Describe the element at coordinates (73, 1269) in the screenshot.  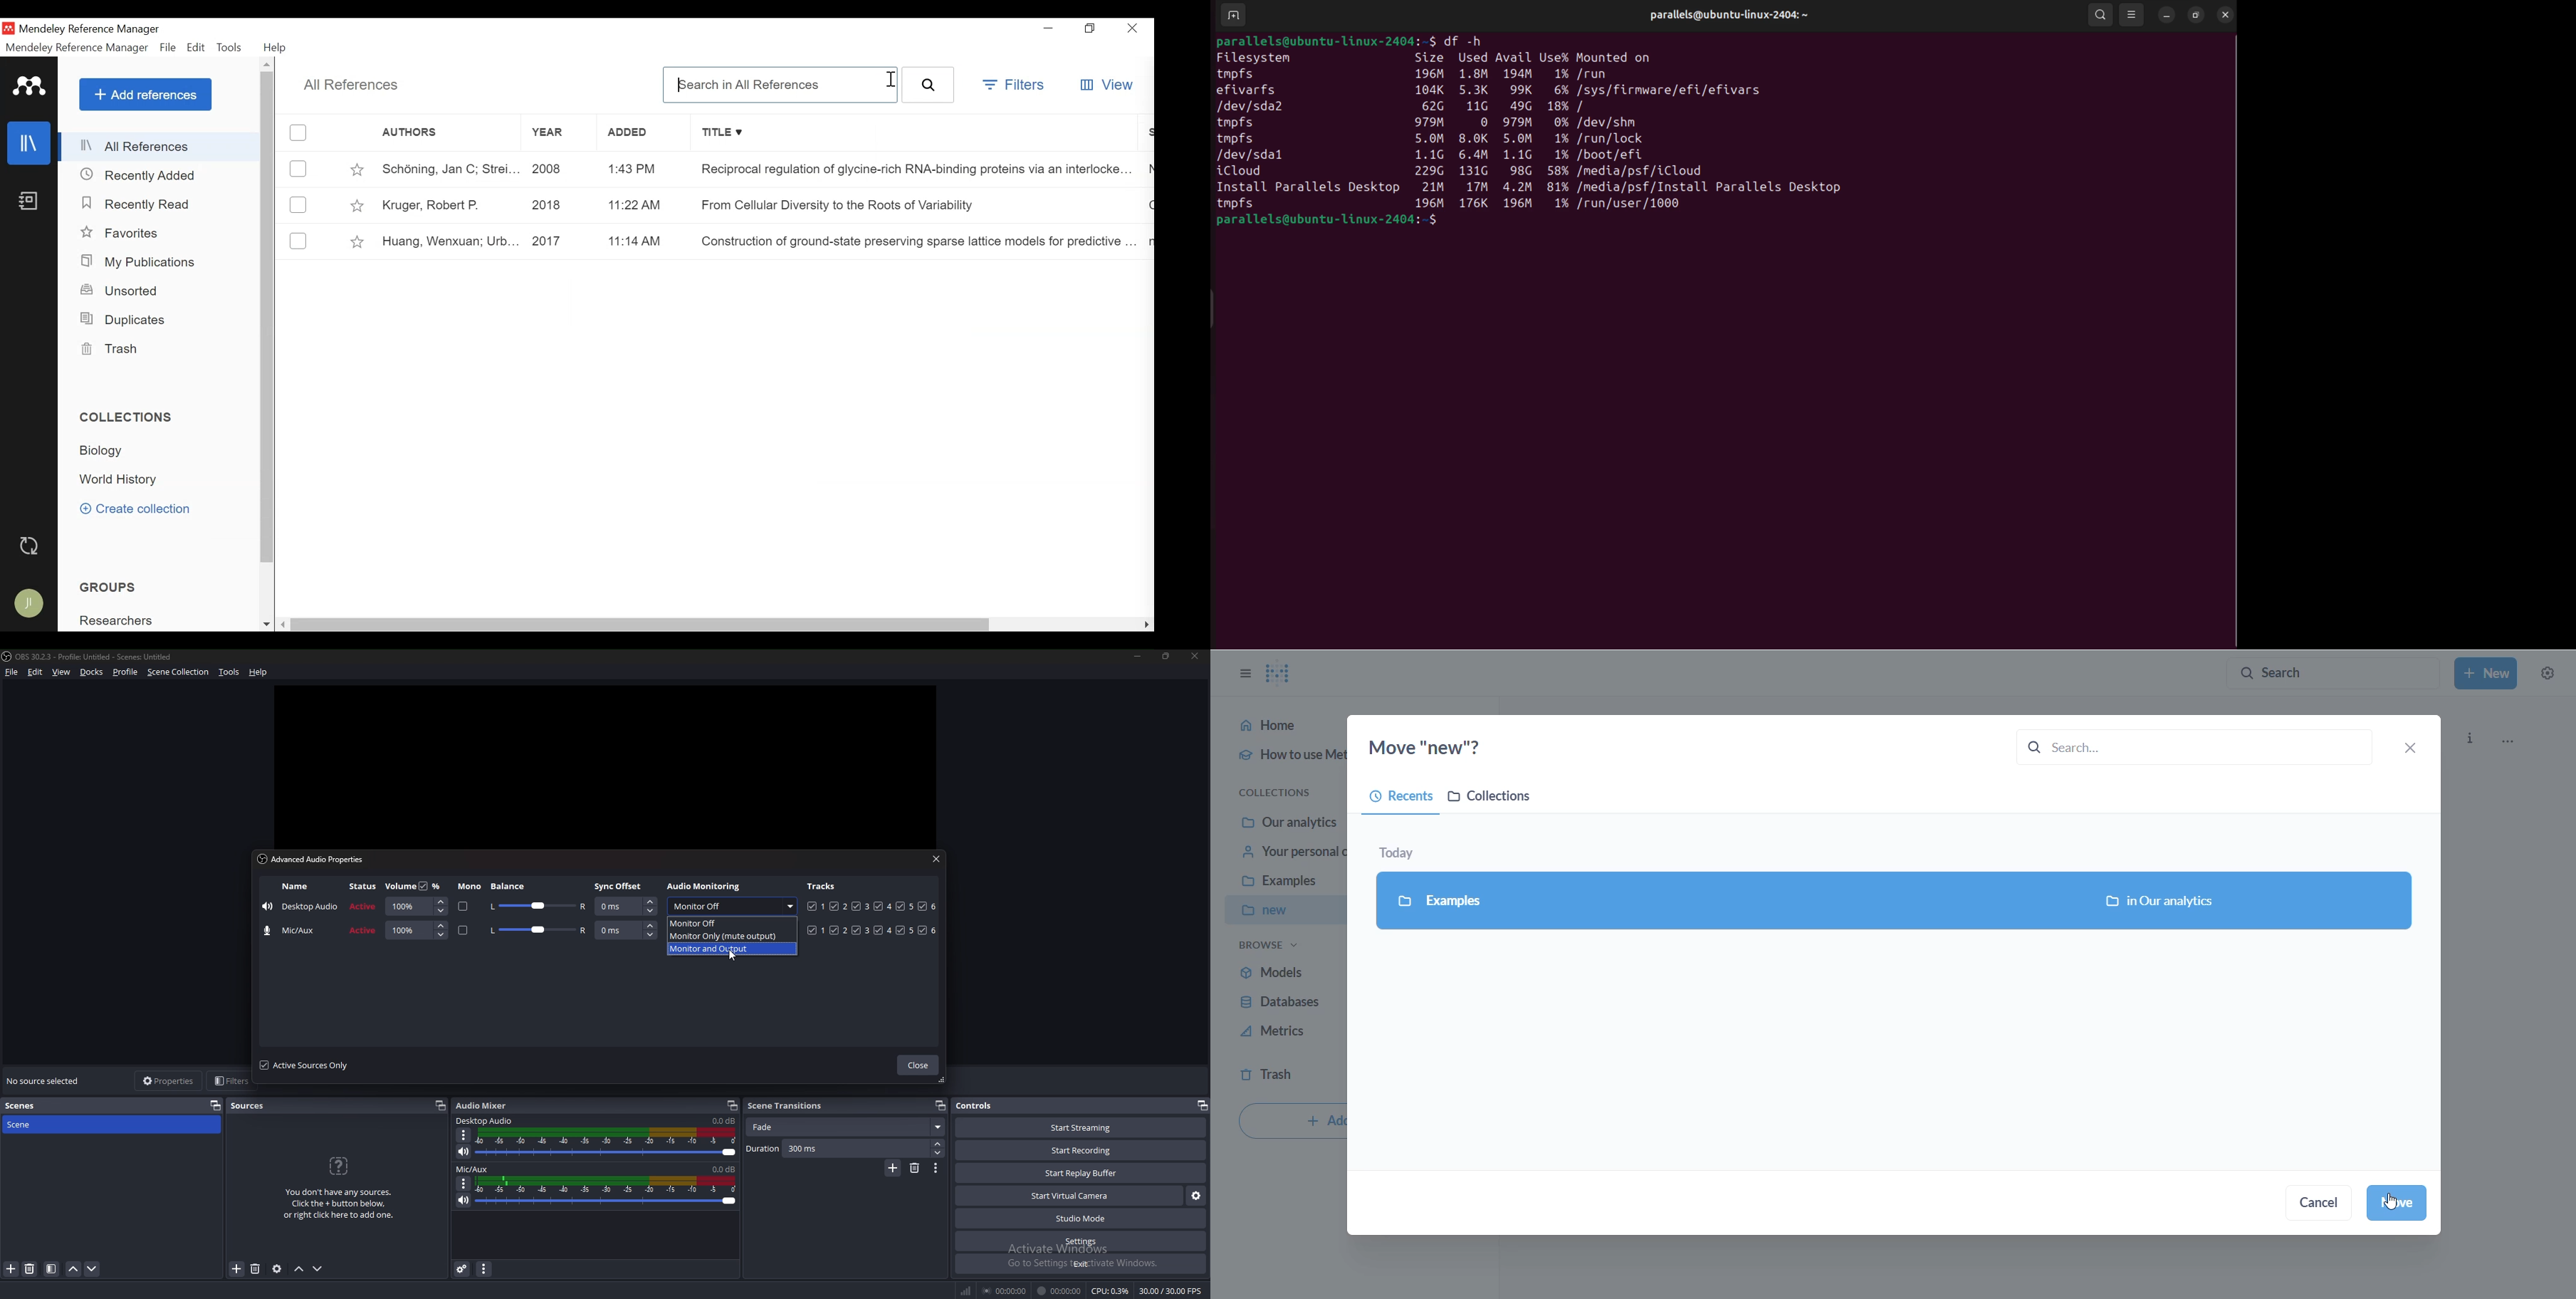
I see `move scene up` at that location.